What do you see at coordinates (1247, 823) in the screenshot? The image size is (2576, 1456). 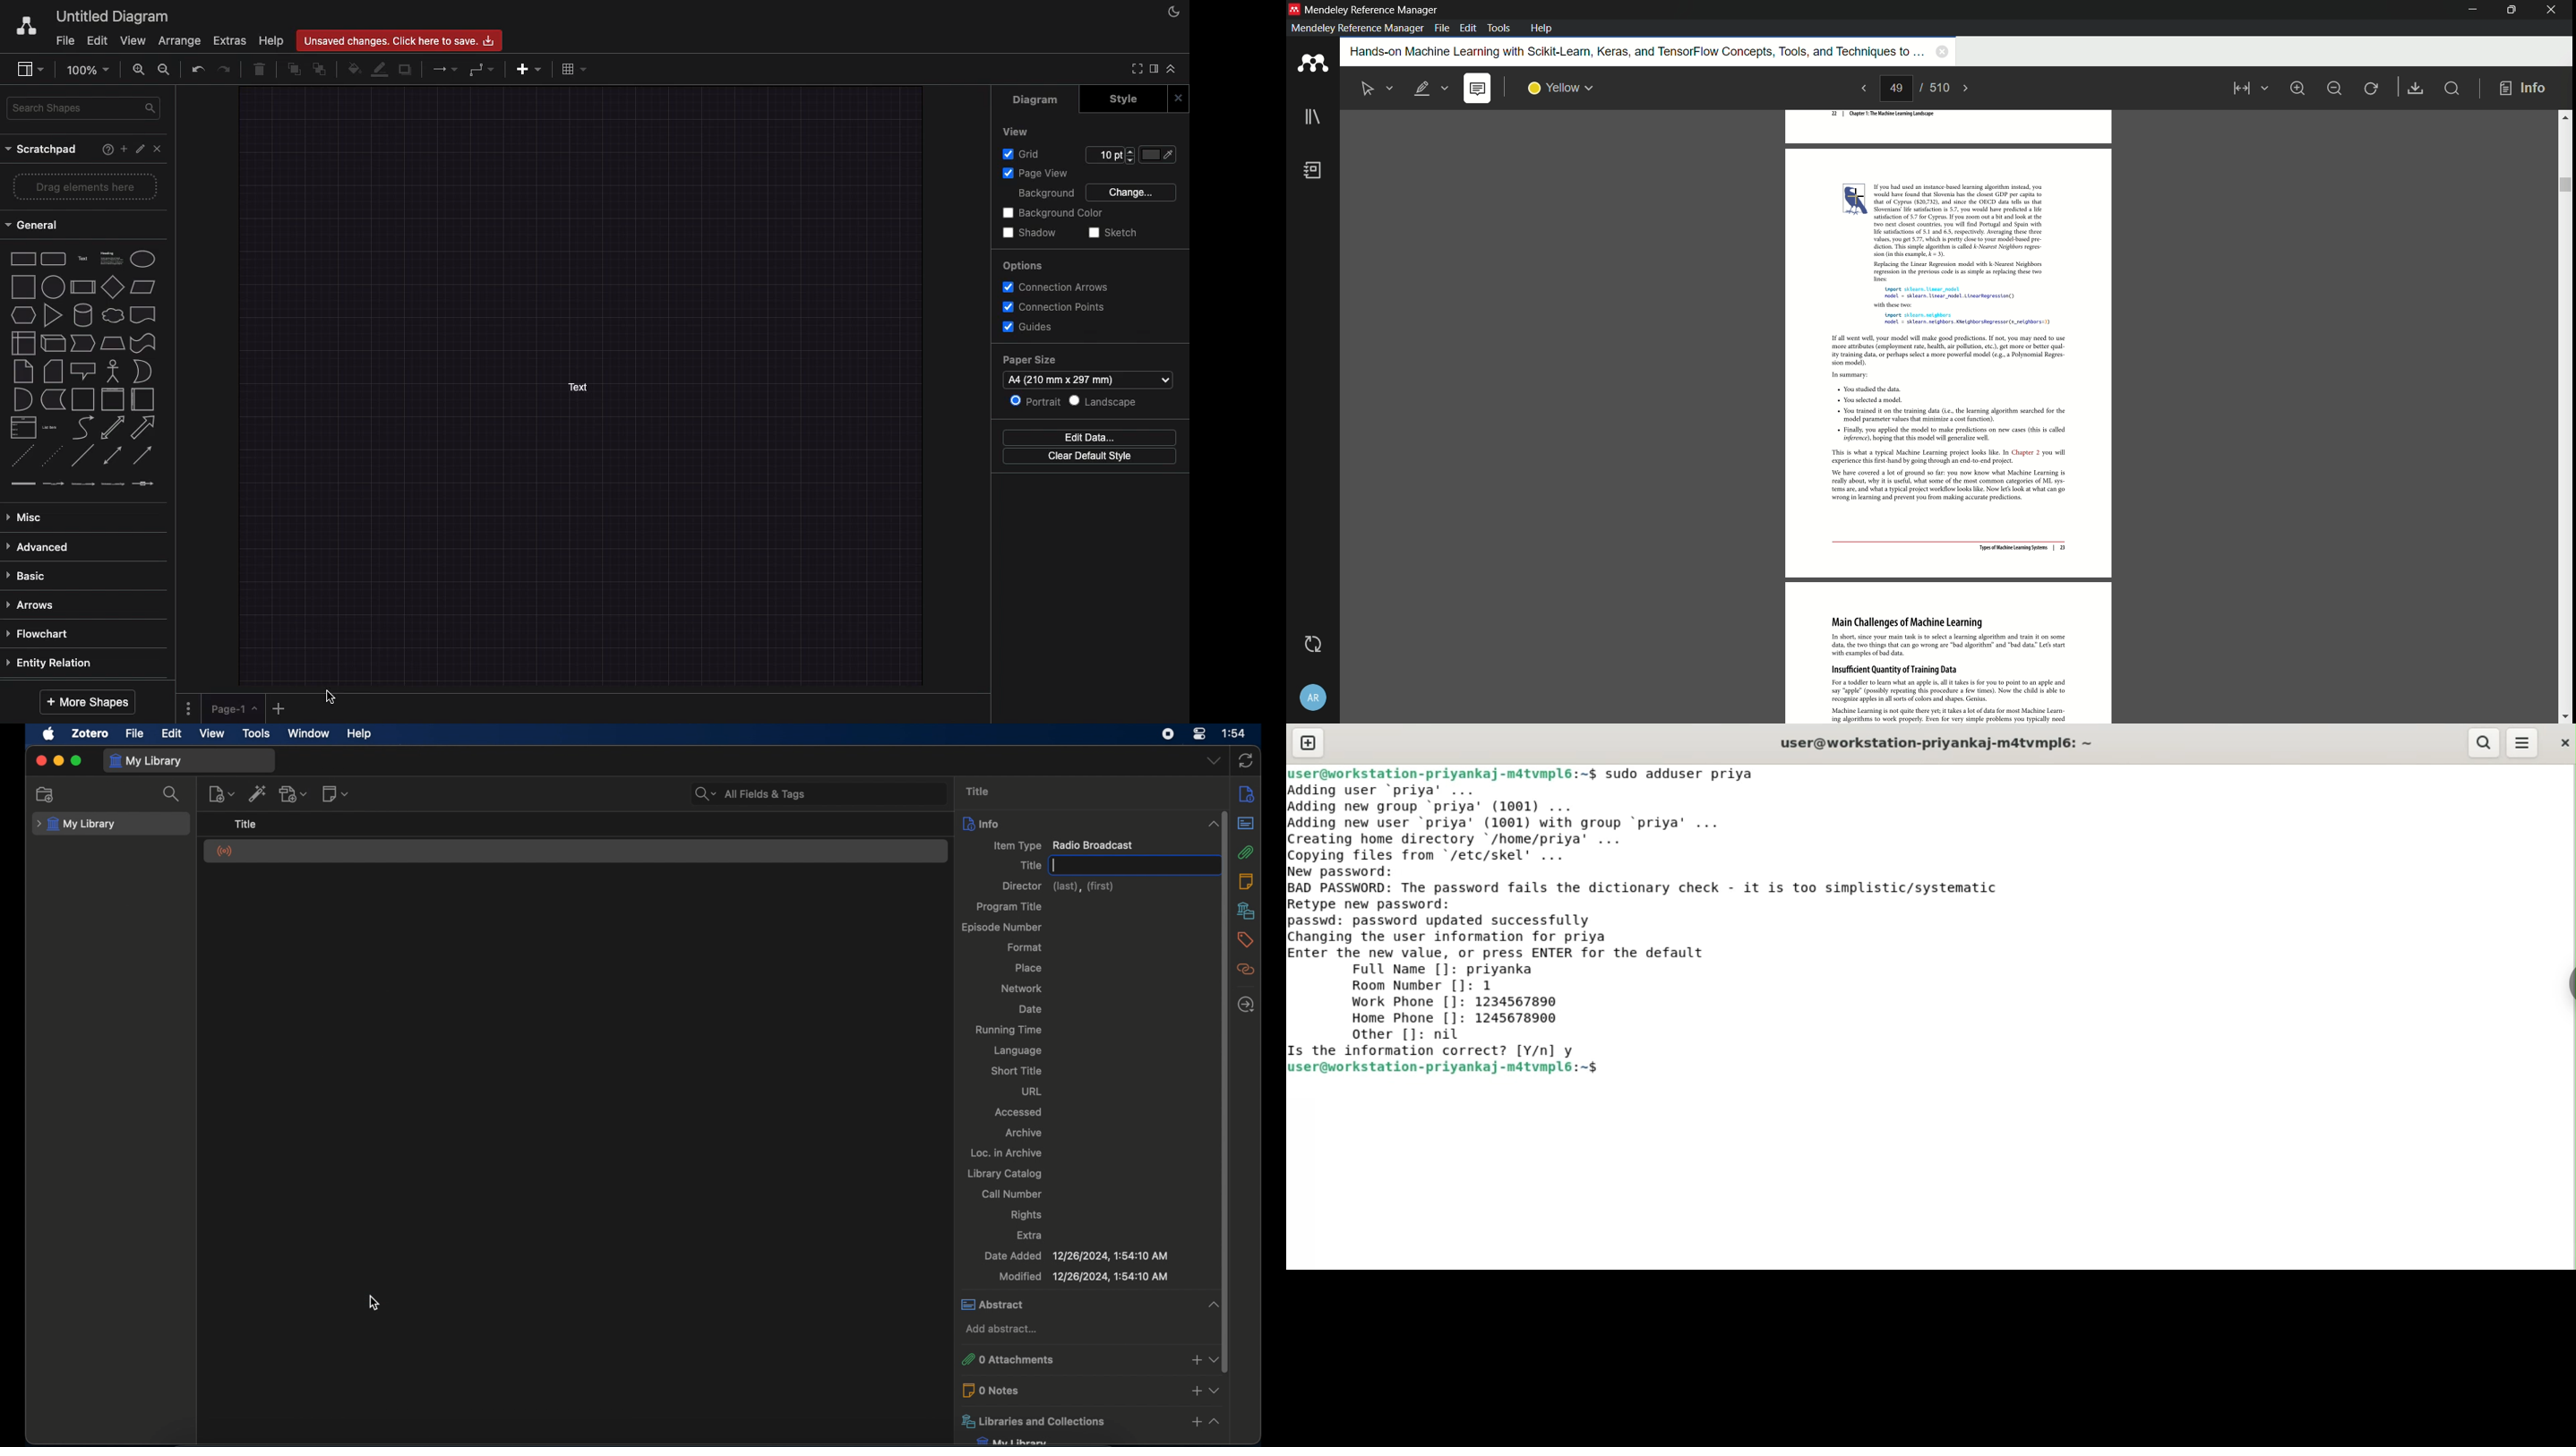 I see `abstract` at bounding box center [1247, 823].